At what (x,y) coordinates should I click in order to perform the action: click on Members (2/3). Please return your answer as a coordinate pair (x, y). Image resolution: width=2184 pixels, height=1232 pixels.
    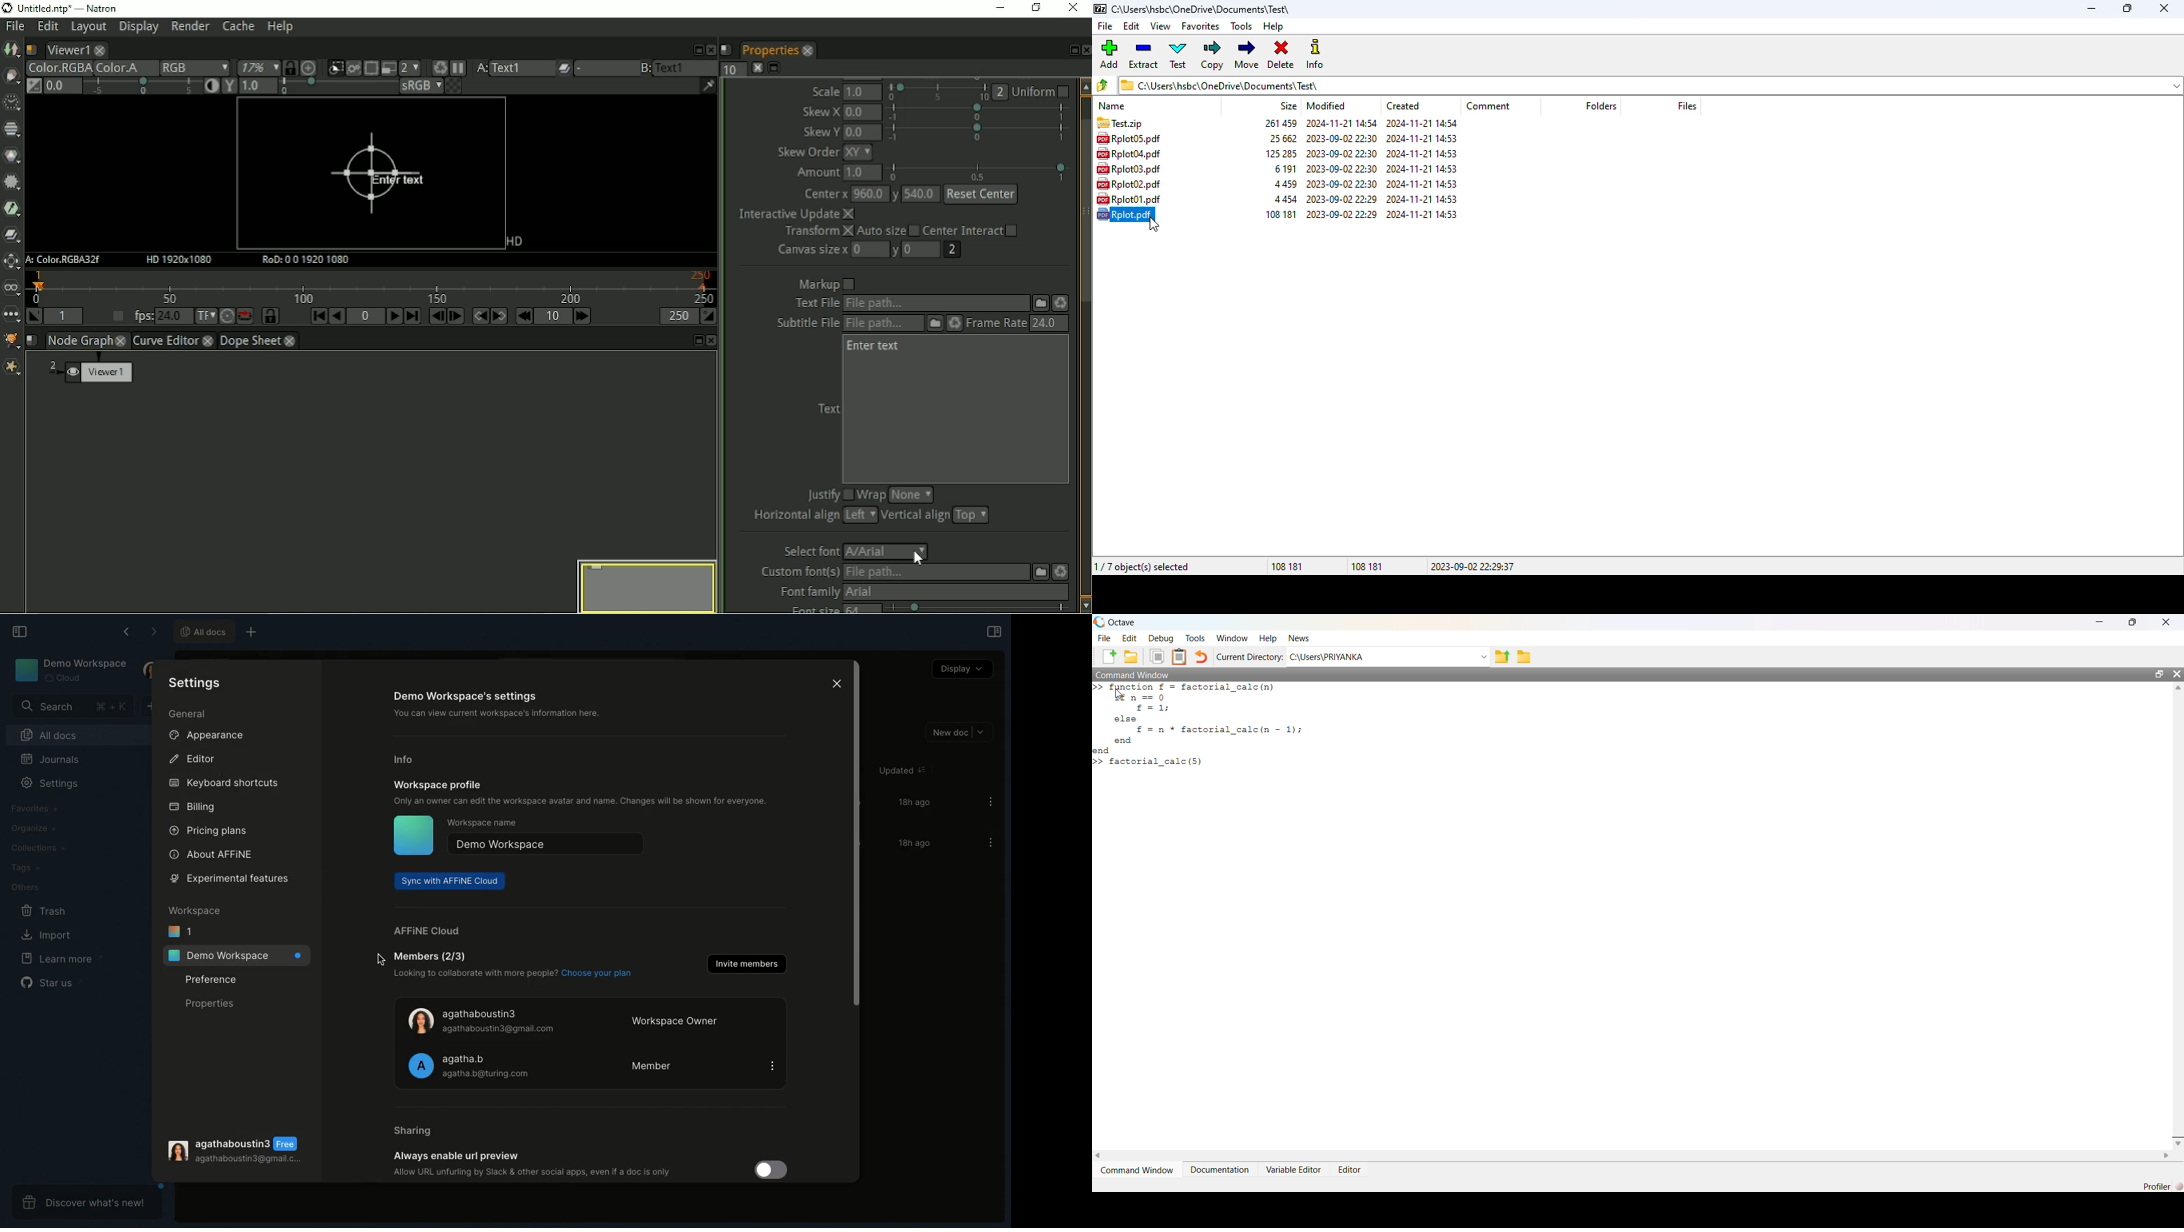
    Looking at the image, I should click on (517, 967).